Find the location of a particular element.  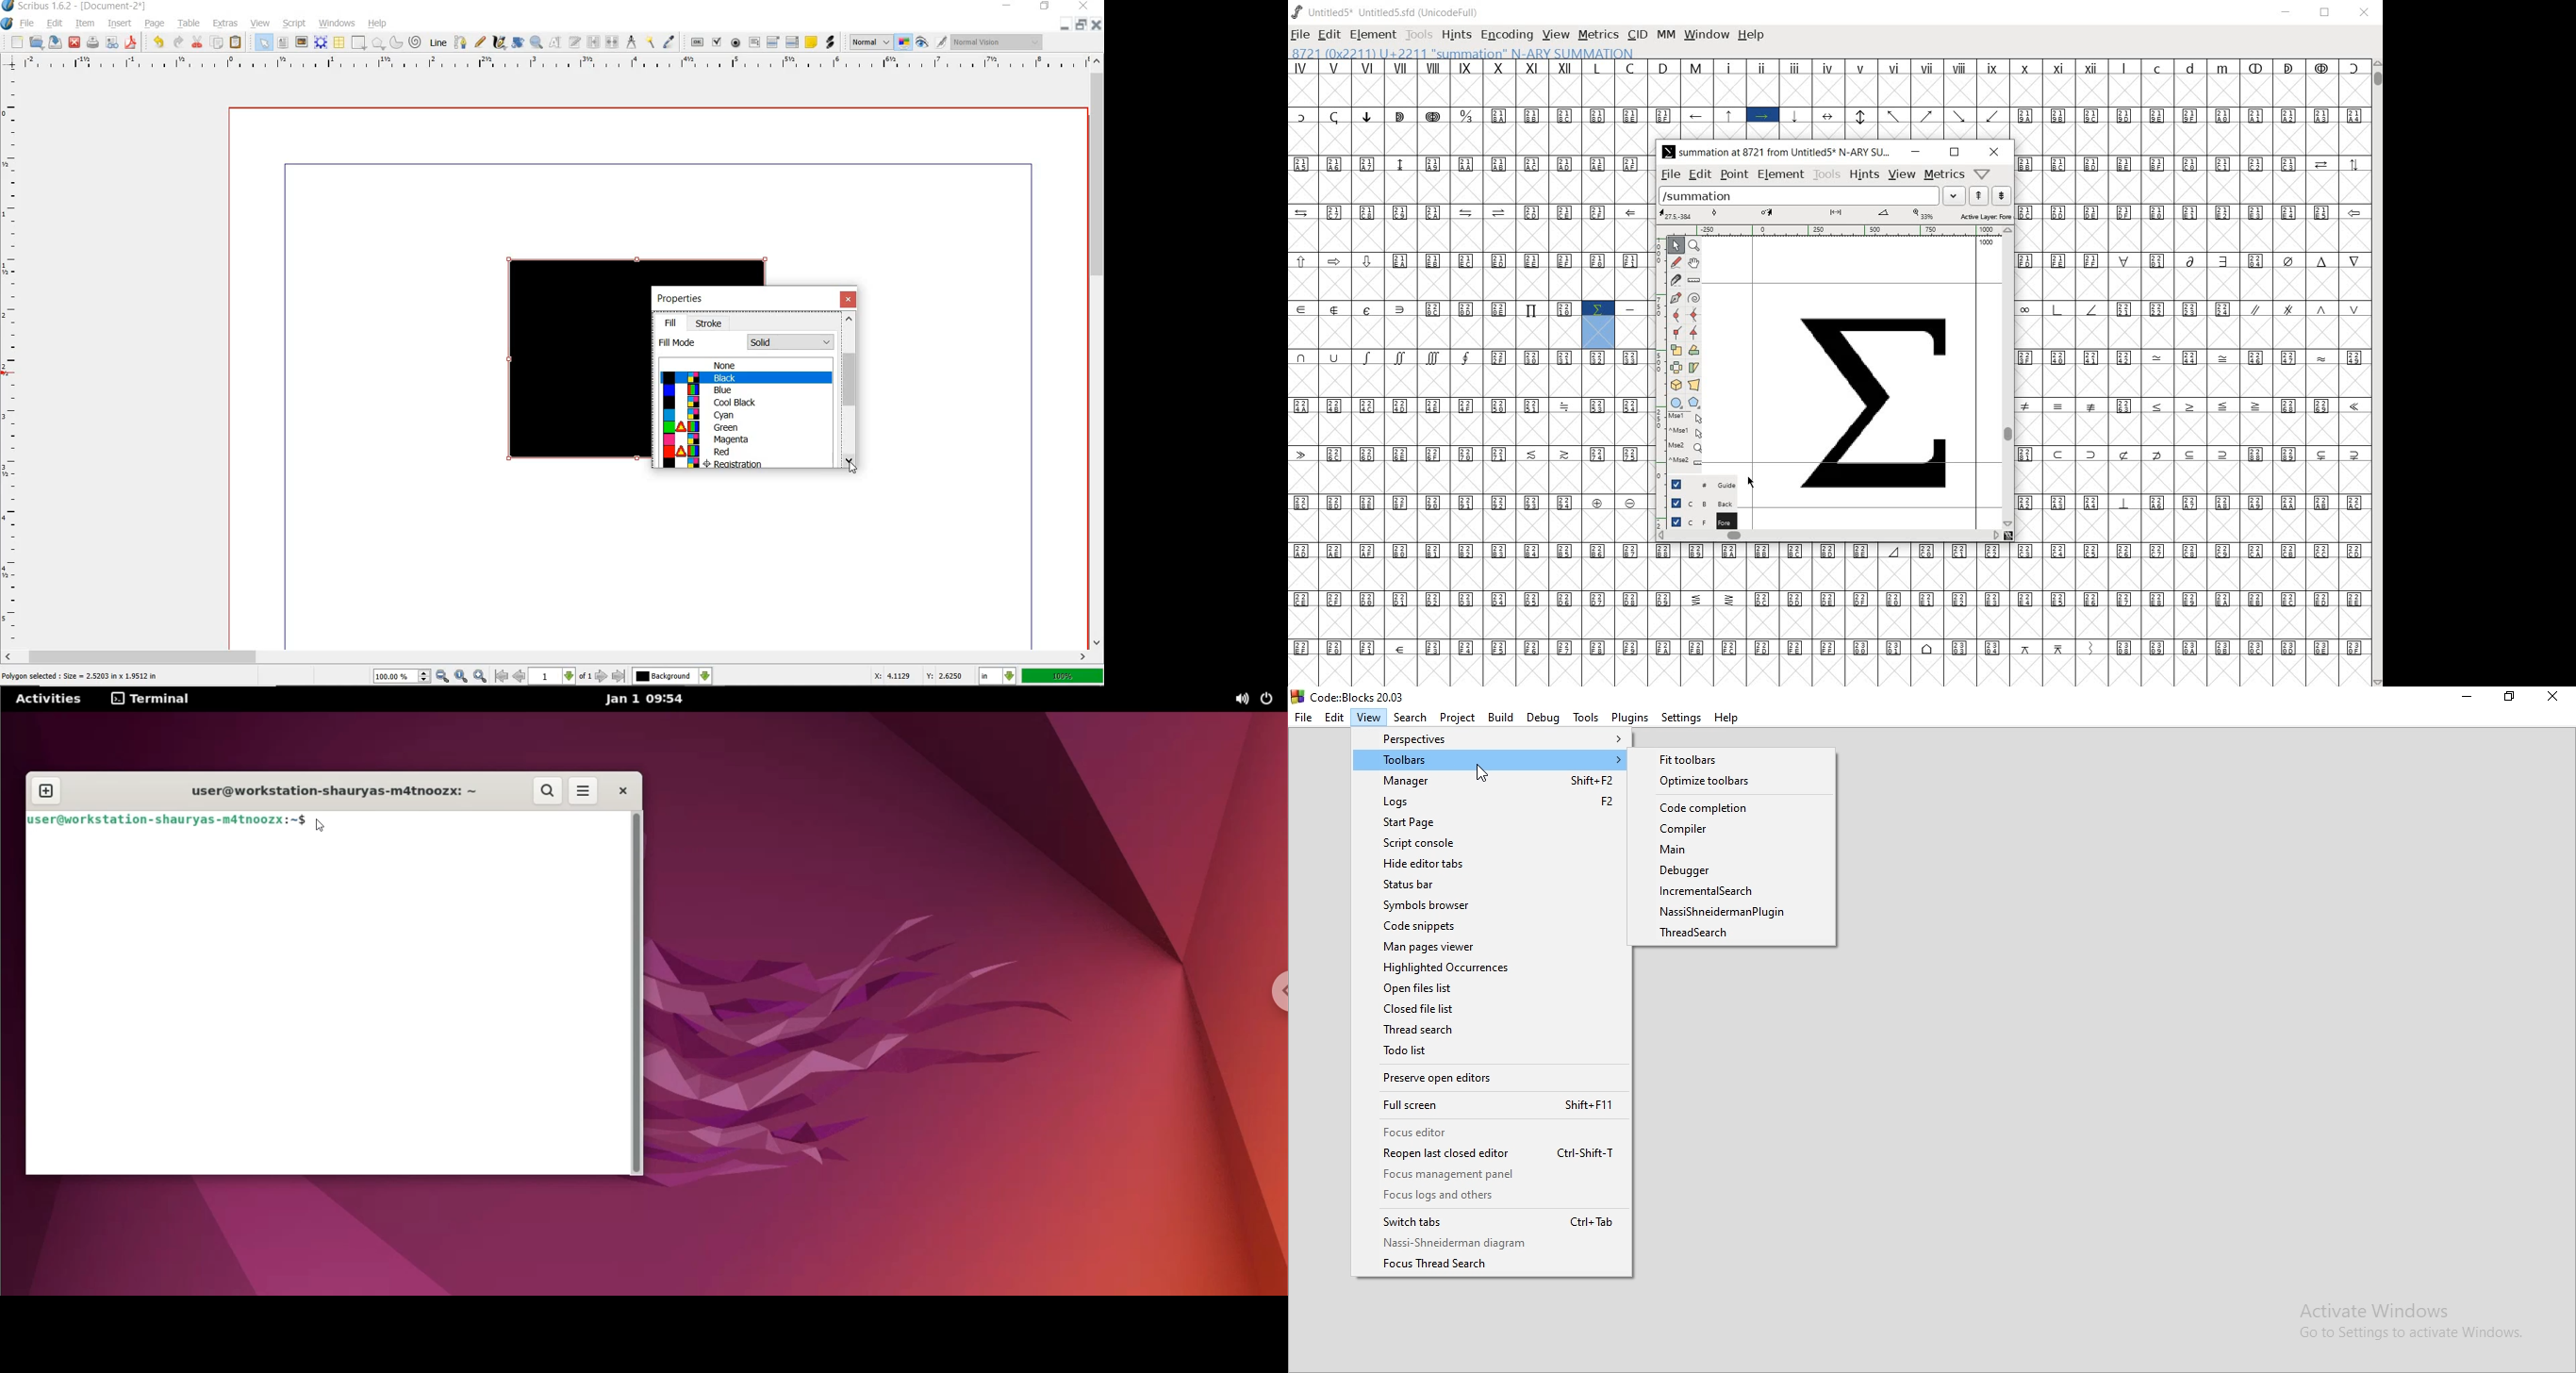

Focus legs and others is located at coordinates (1488, 1197).